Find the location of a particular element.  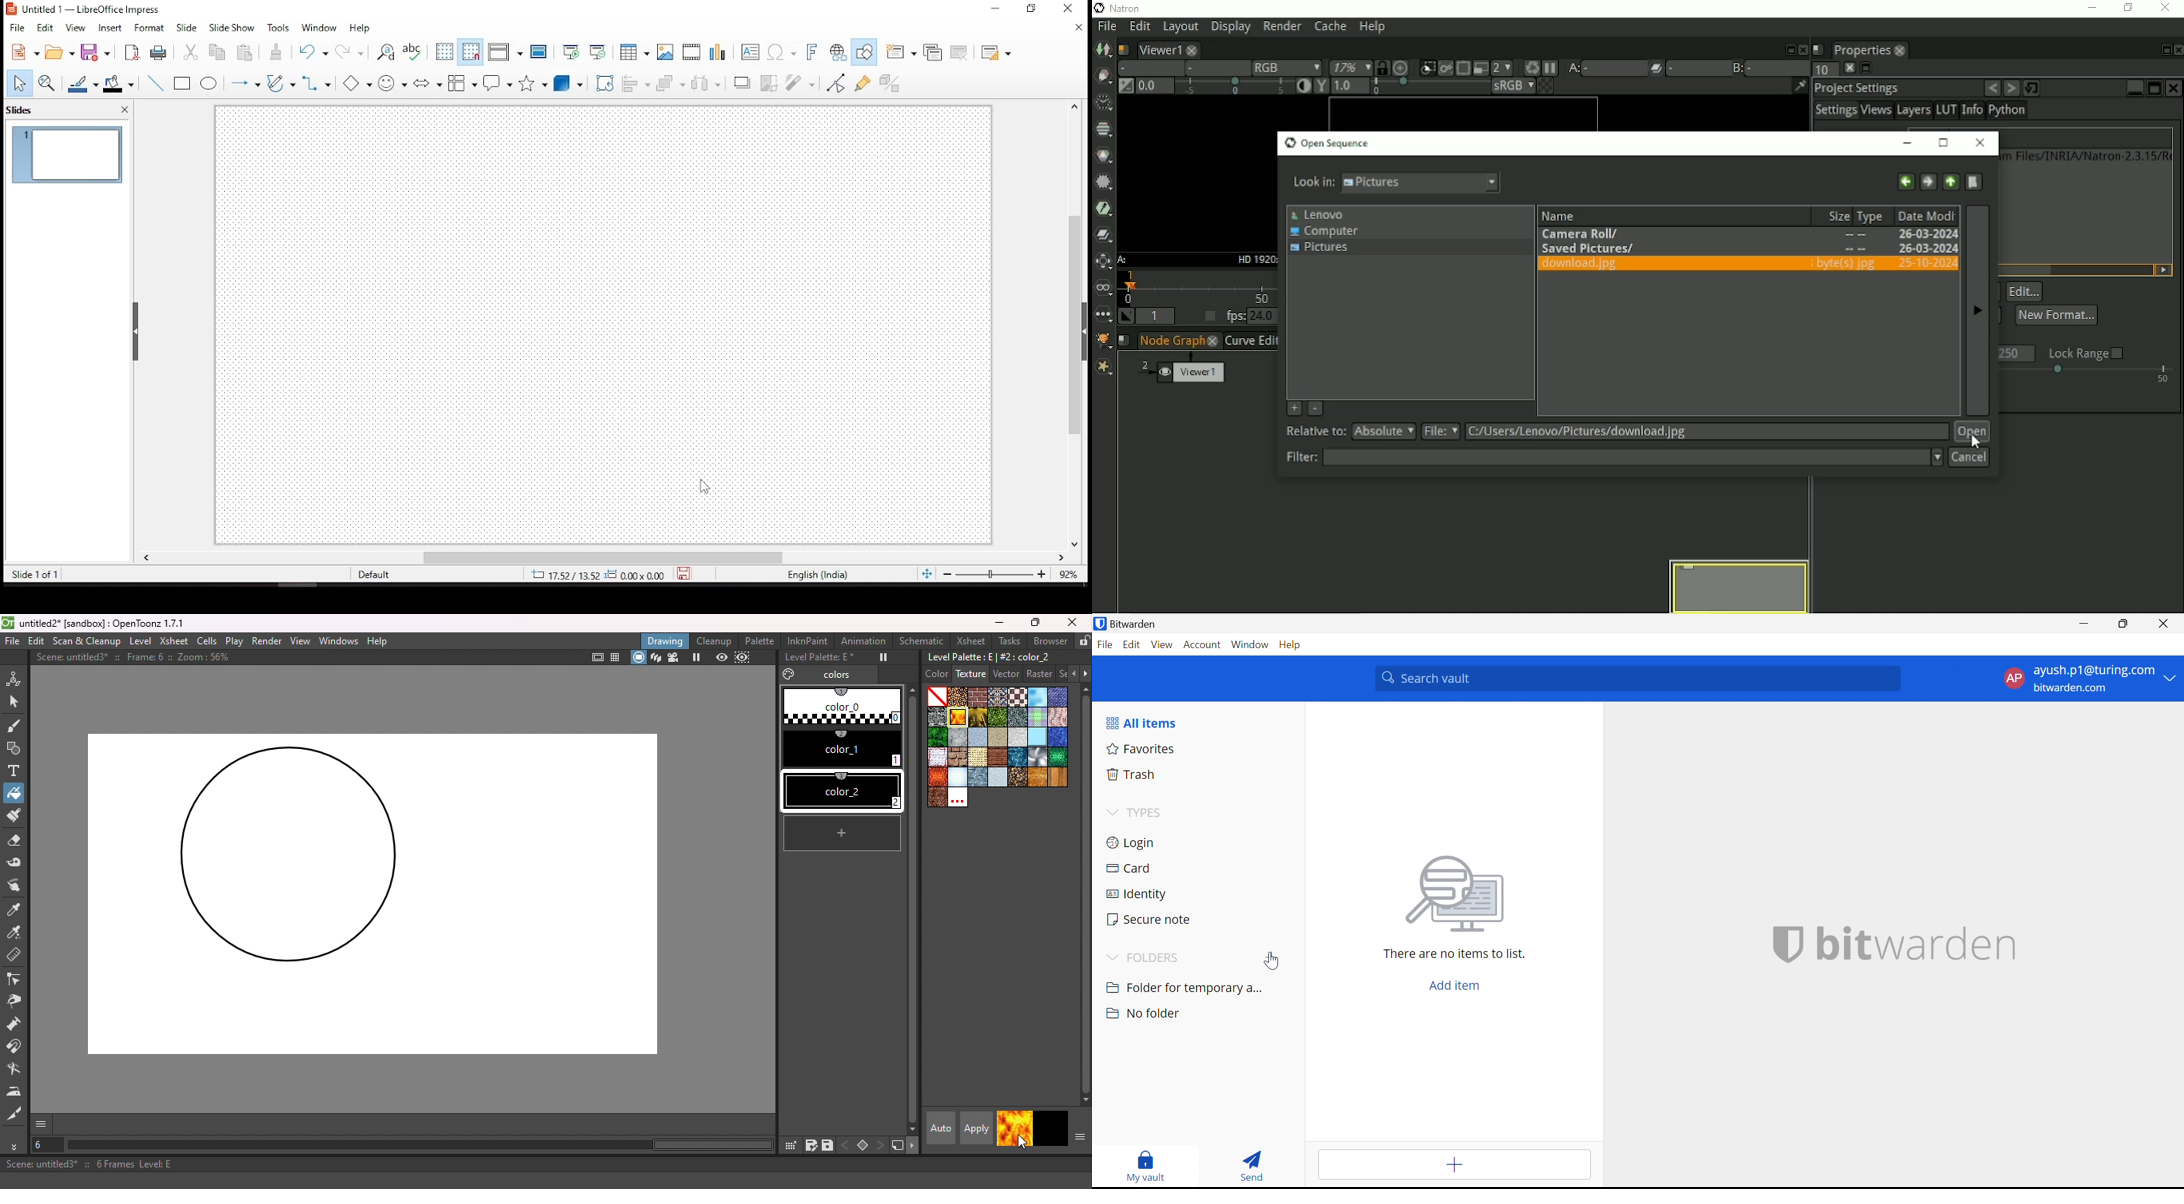

export as pdf is located at coordinates (132, 51).